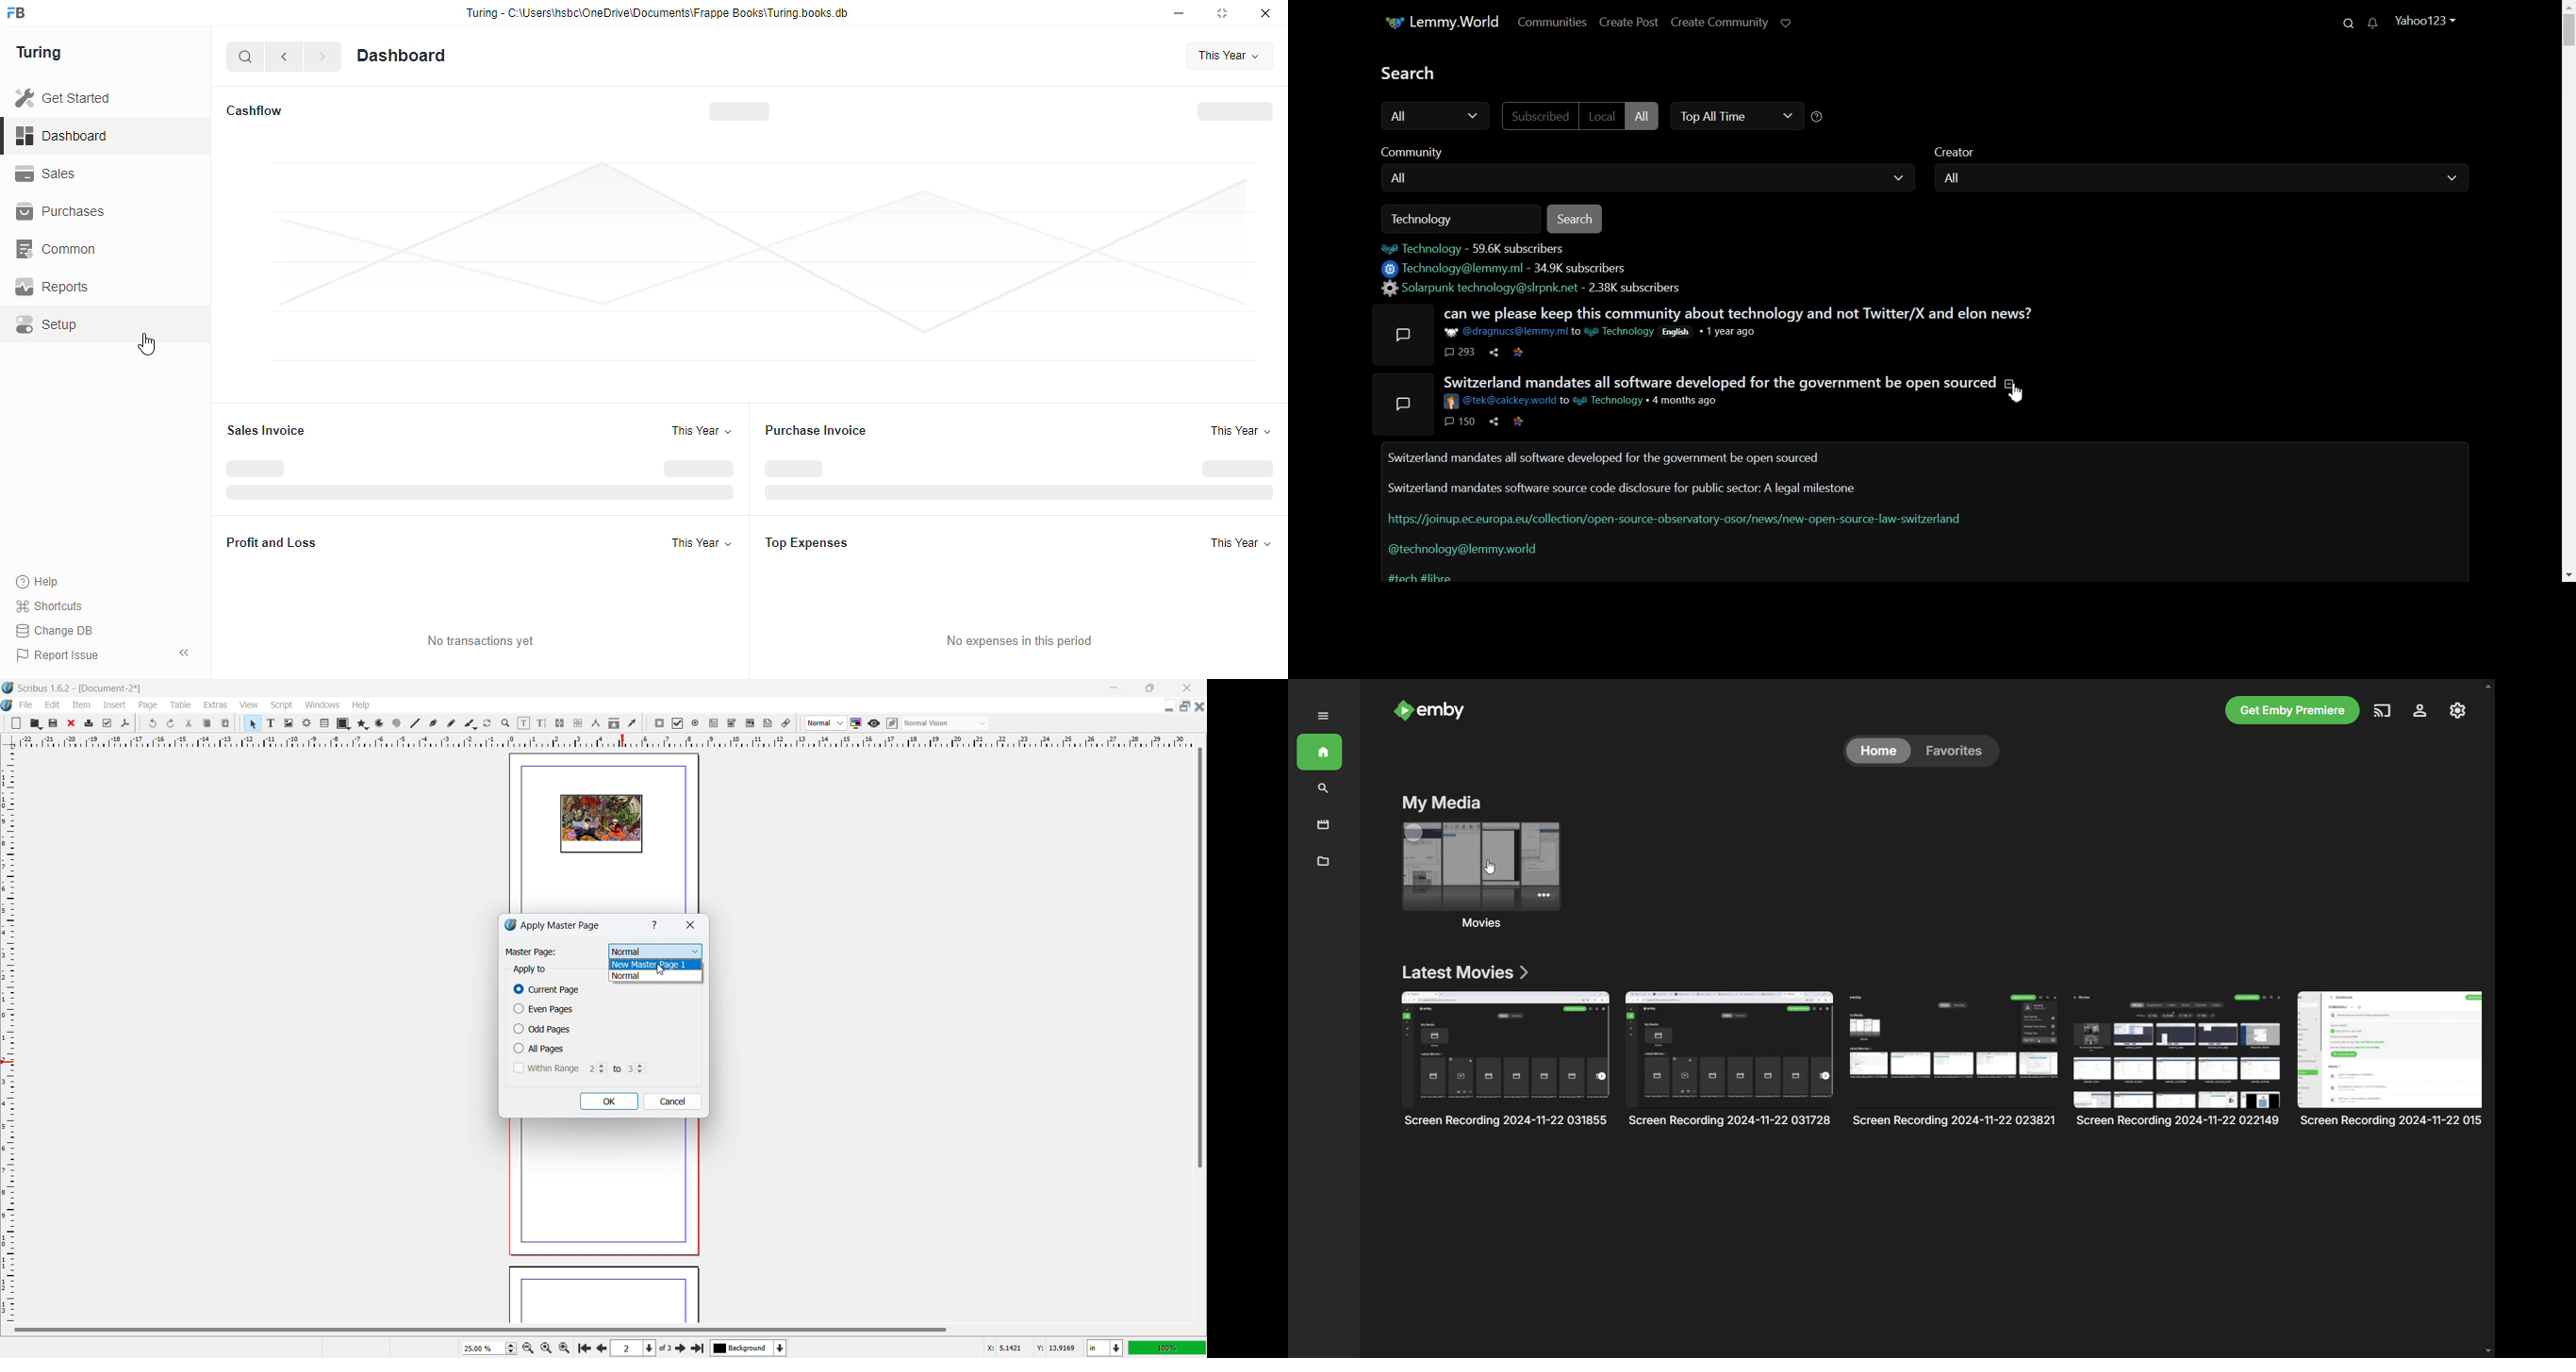 Image resolution: width=2576 pixels, height=1372 pixels. Describe the element at coordinates (273, 541) in the screenshot. I see `profit and loss` at that location.